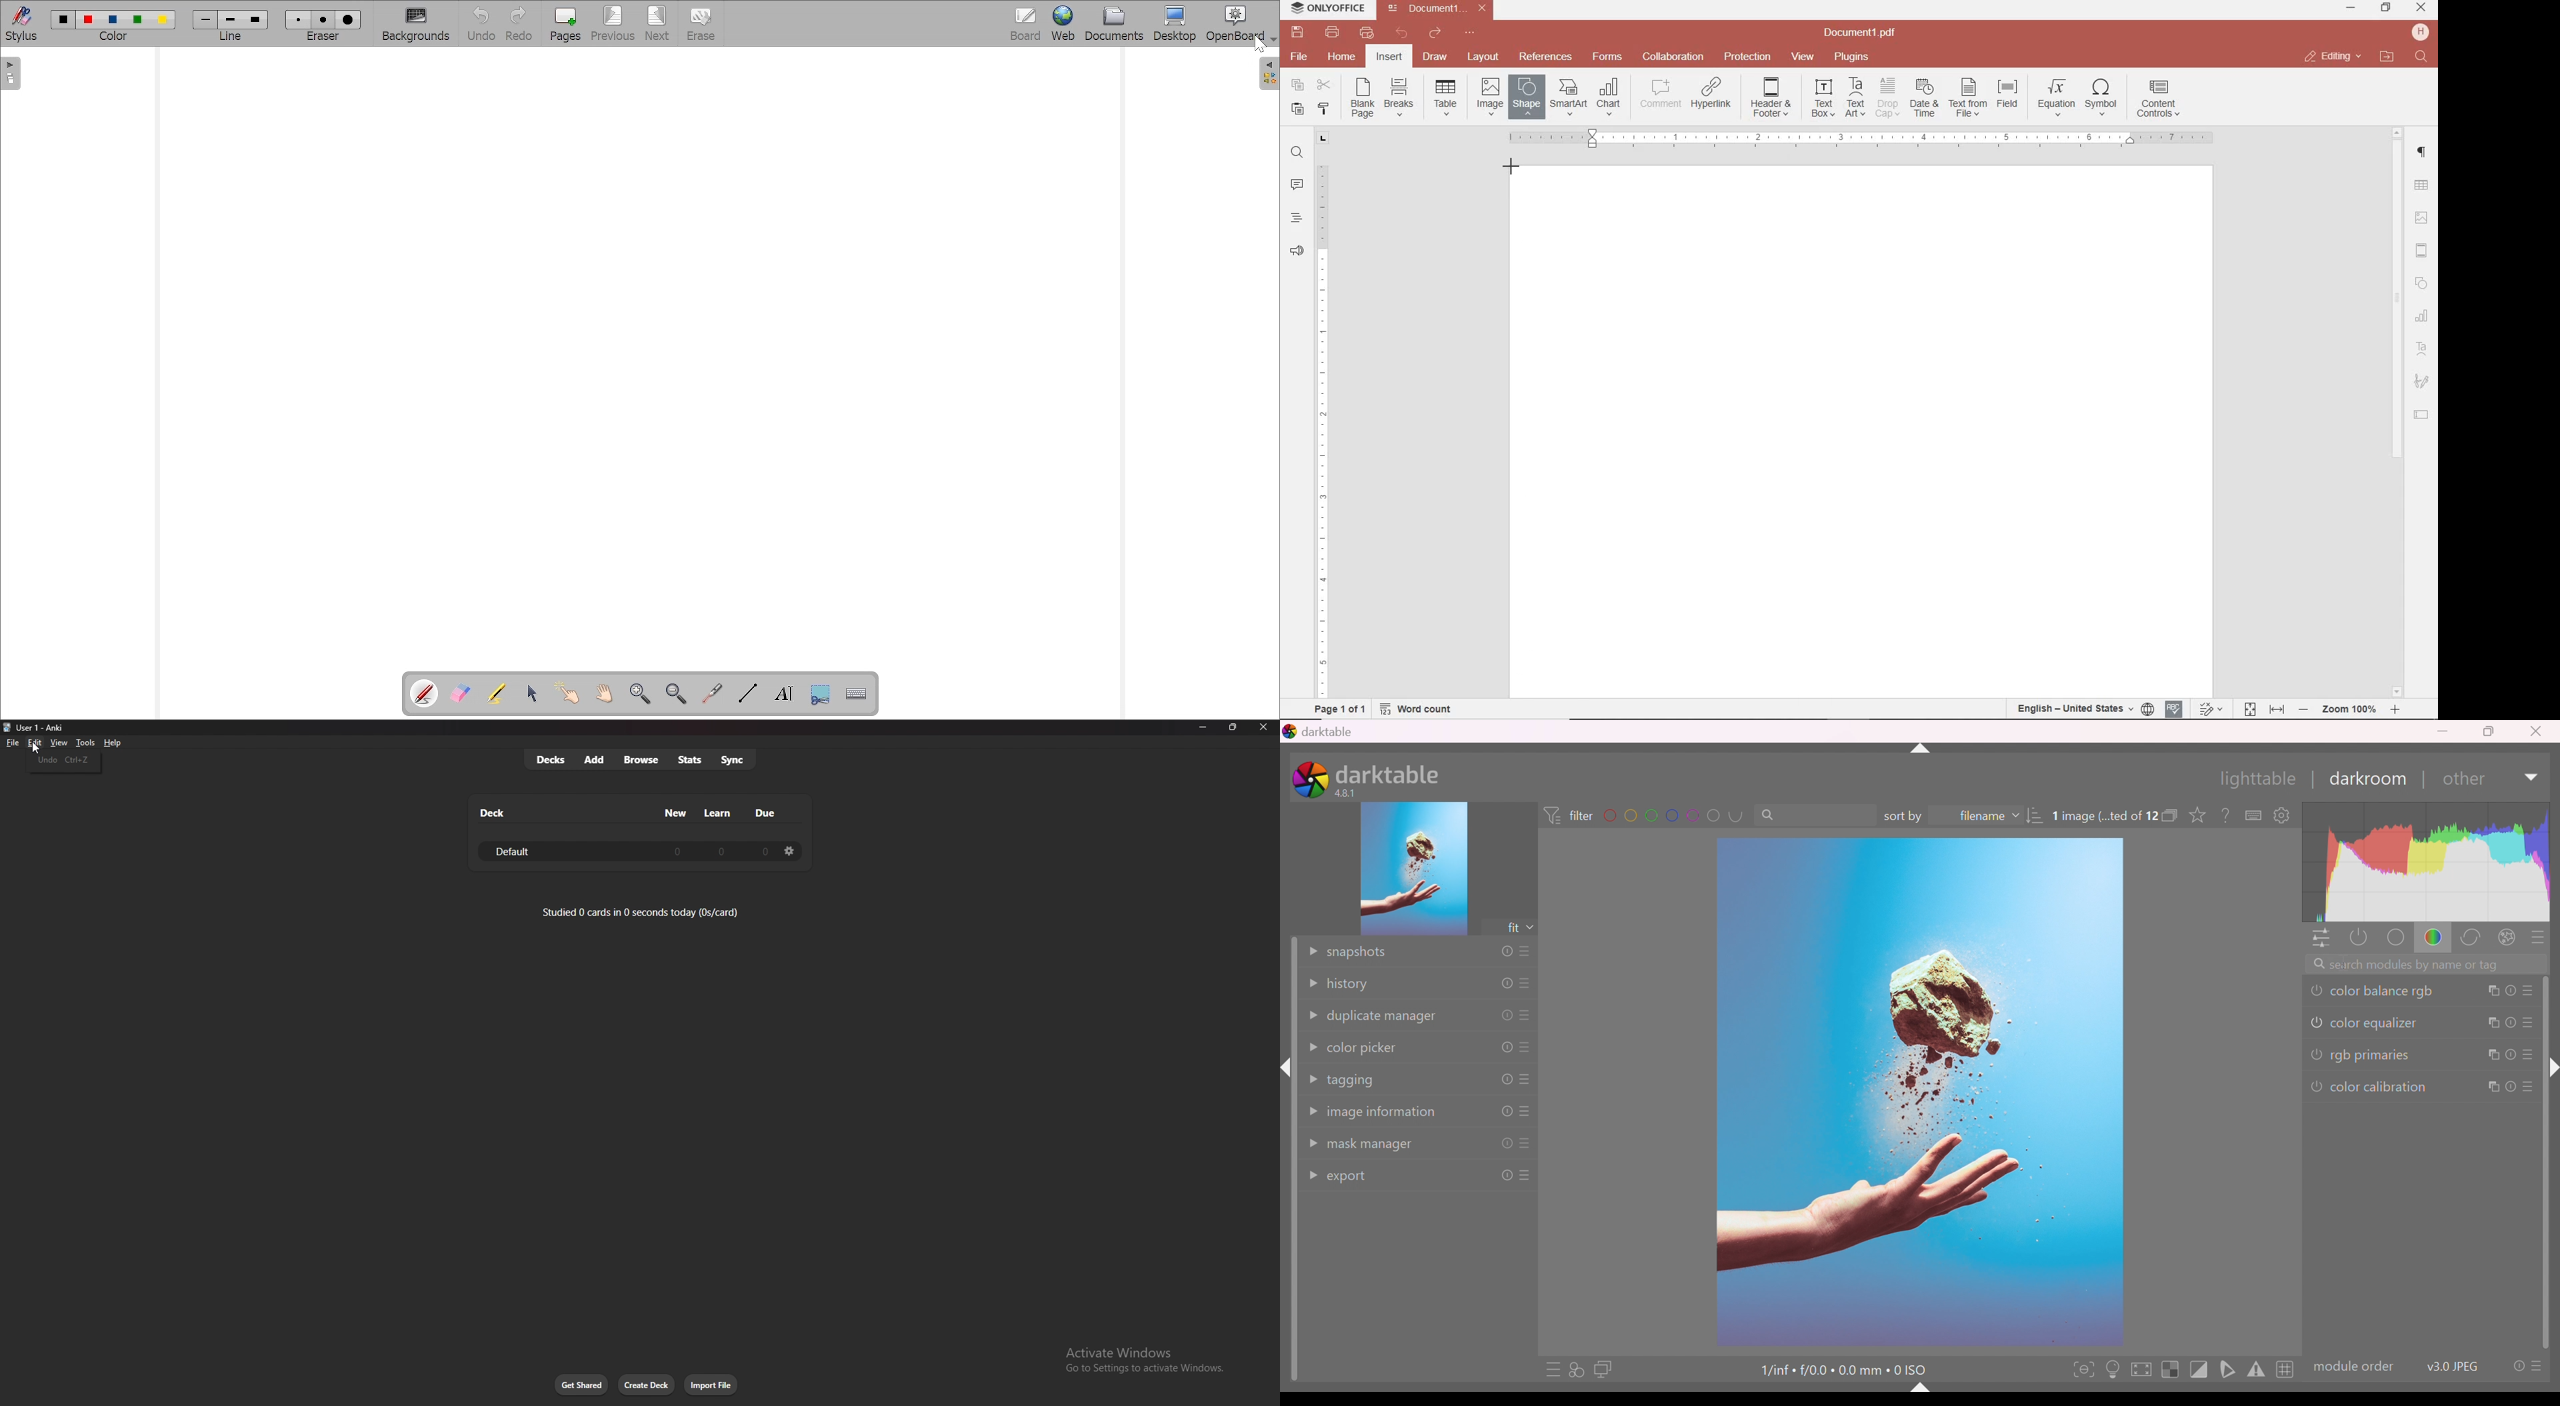 This screenshot has width=2576, height=1428. What do you see at coordinates (2509, 1023) in the screenshot?
I see `reset` at bounding box center [2509, 1023].